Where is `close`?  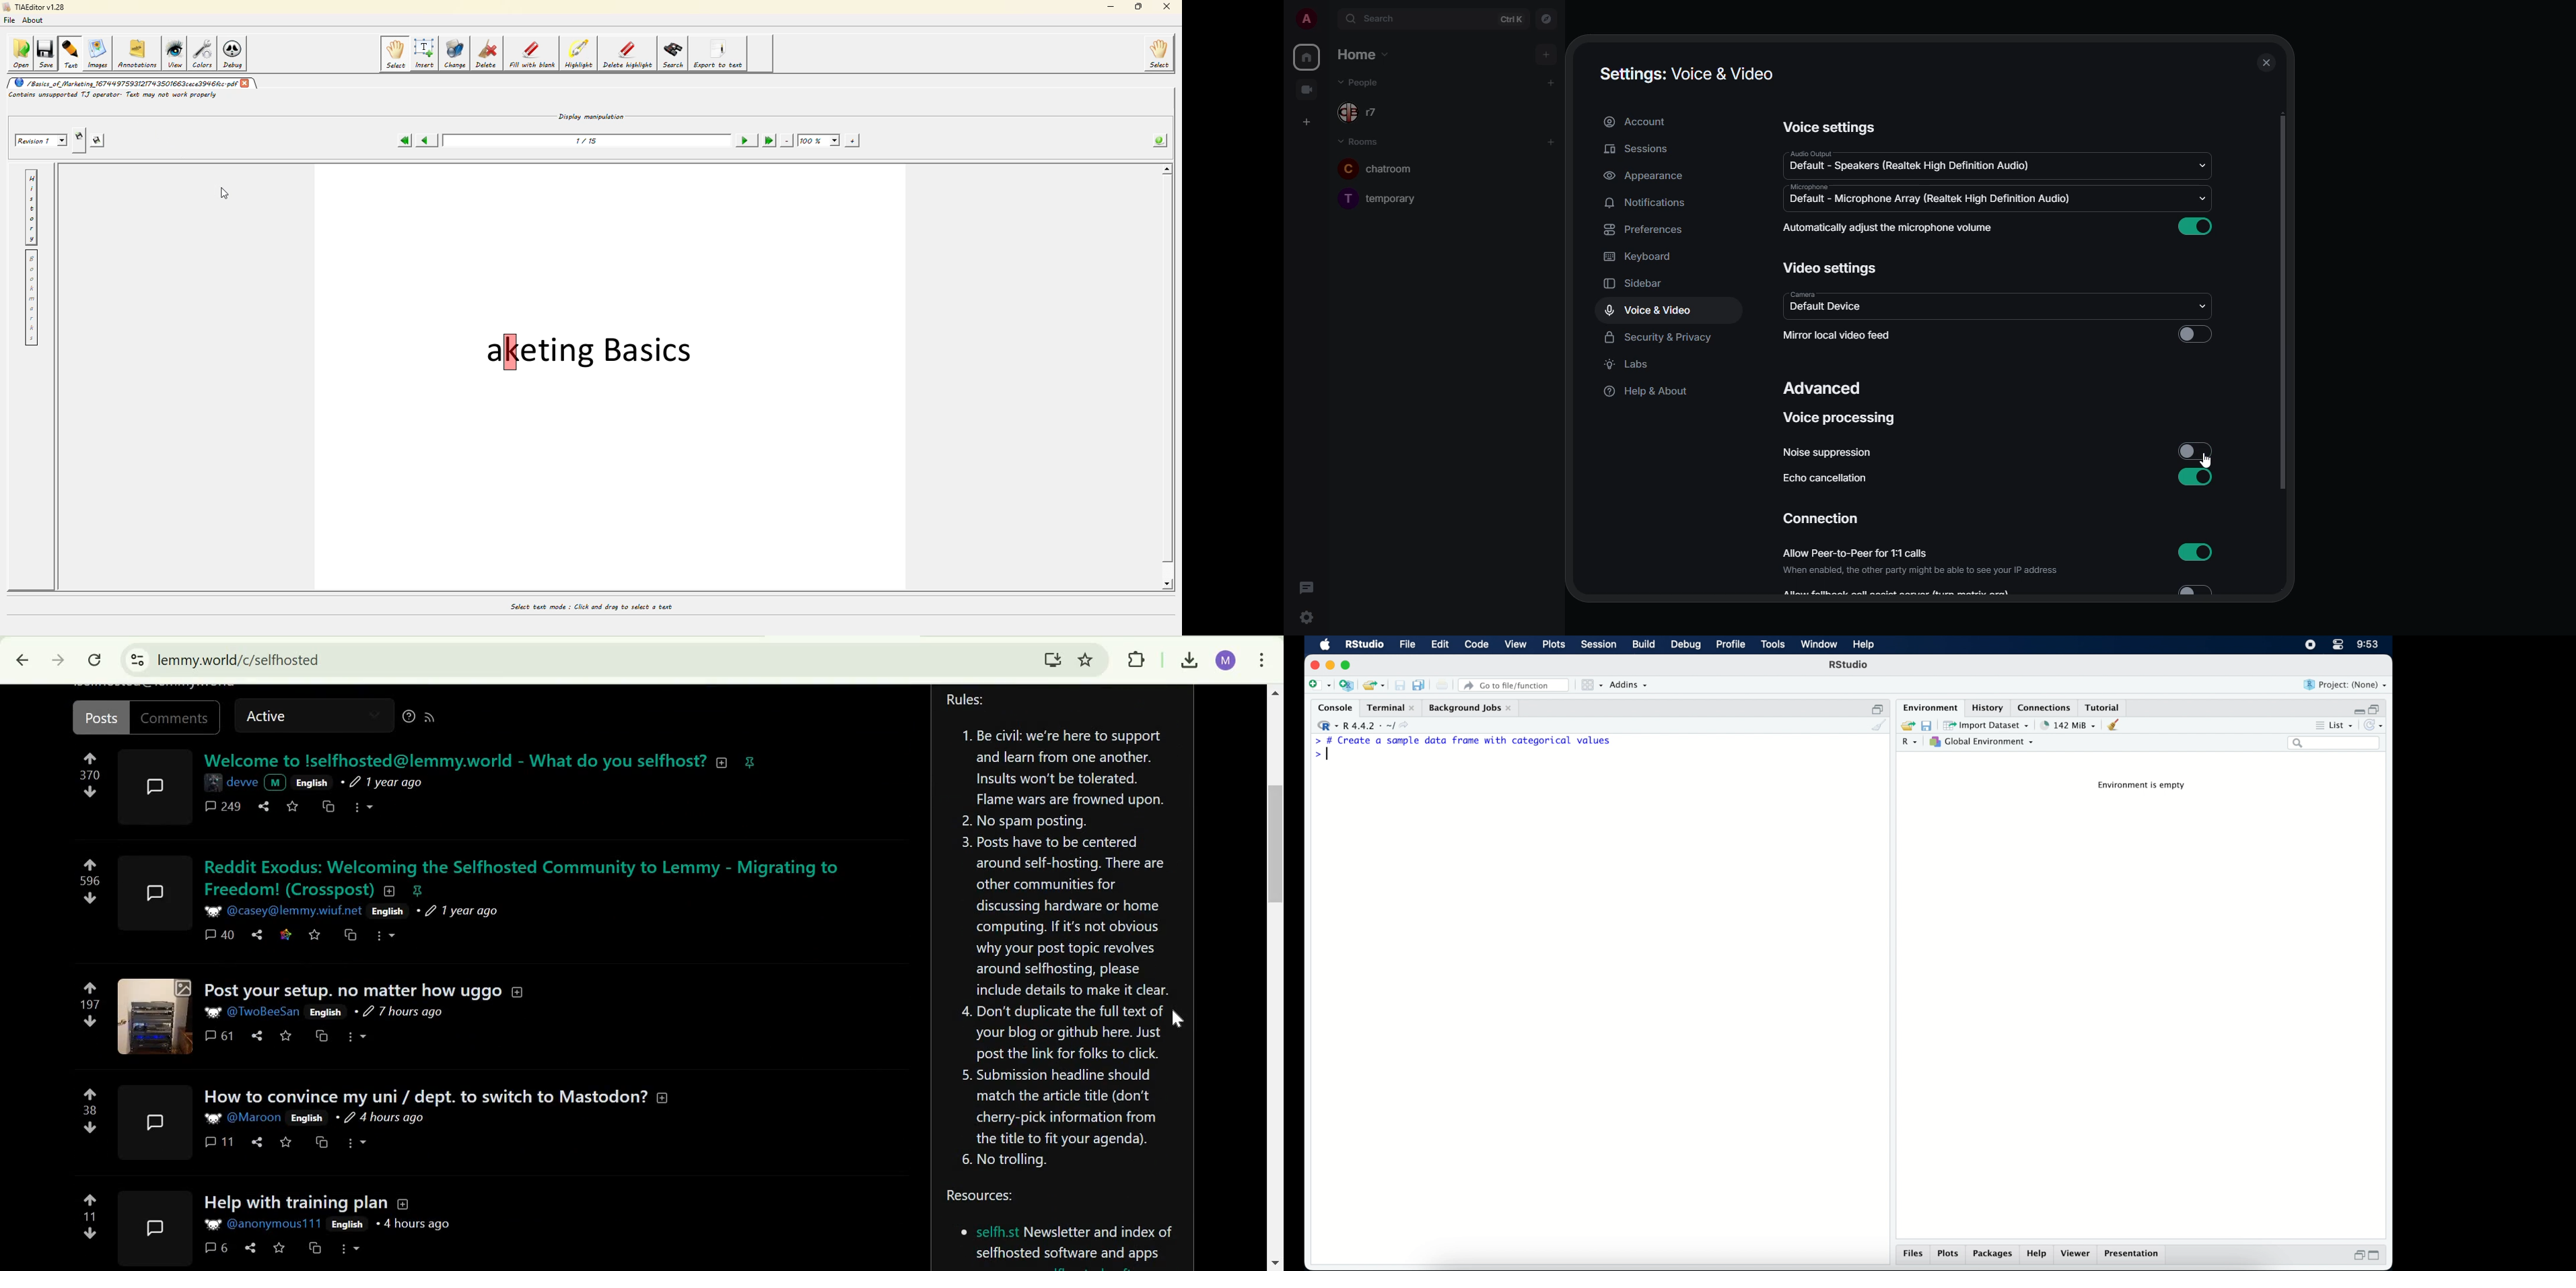
close is located at coordinates (2266, 65).